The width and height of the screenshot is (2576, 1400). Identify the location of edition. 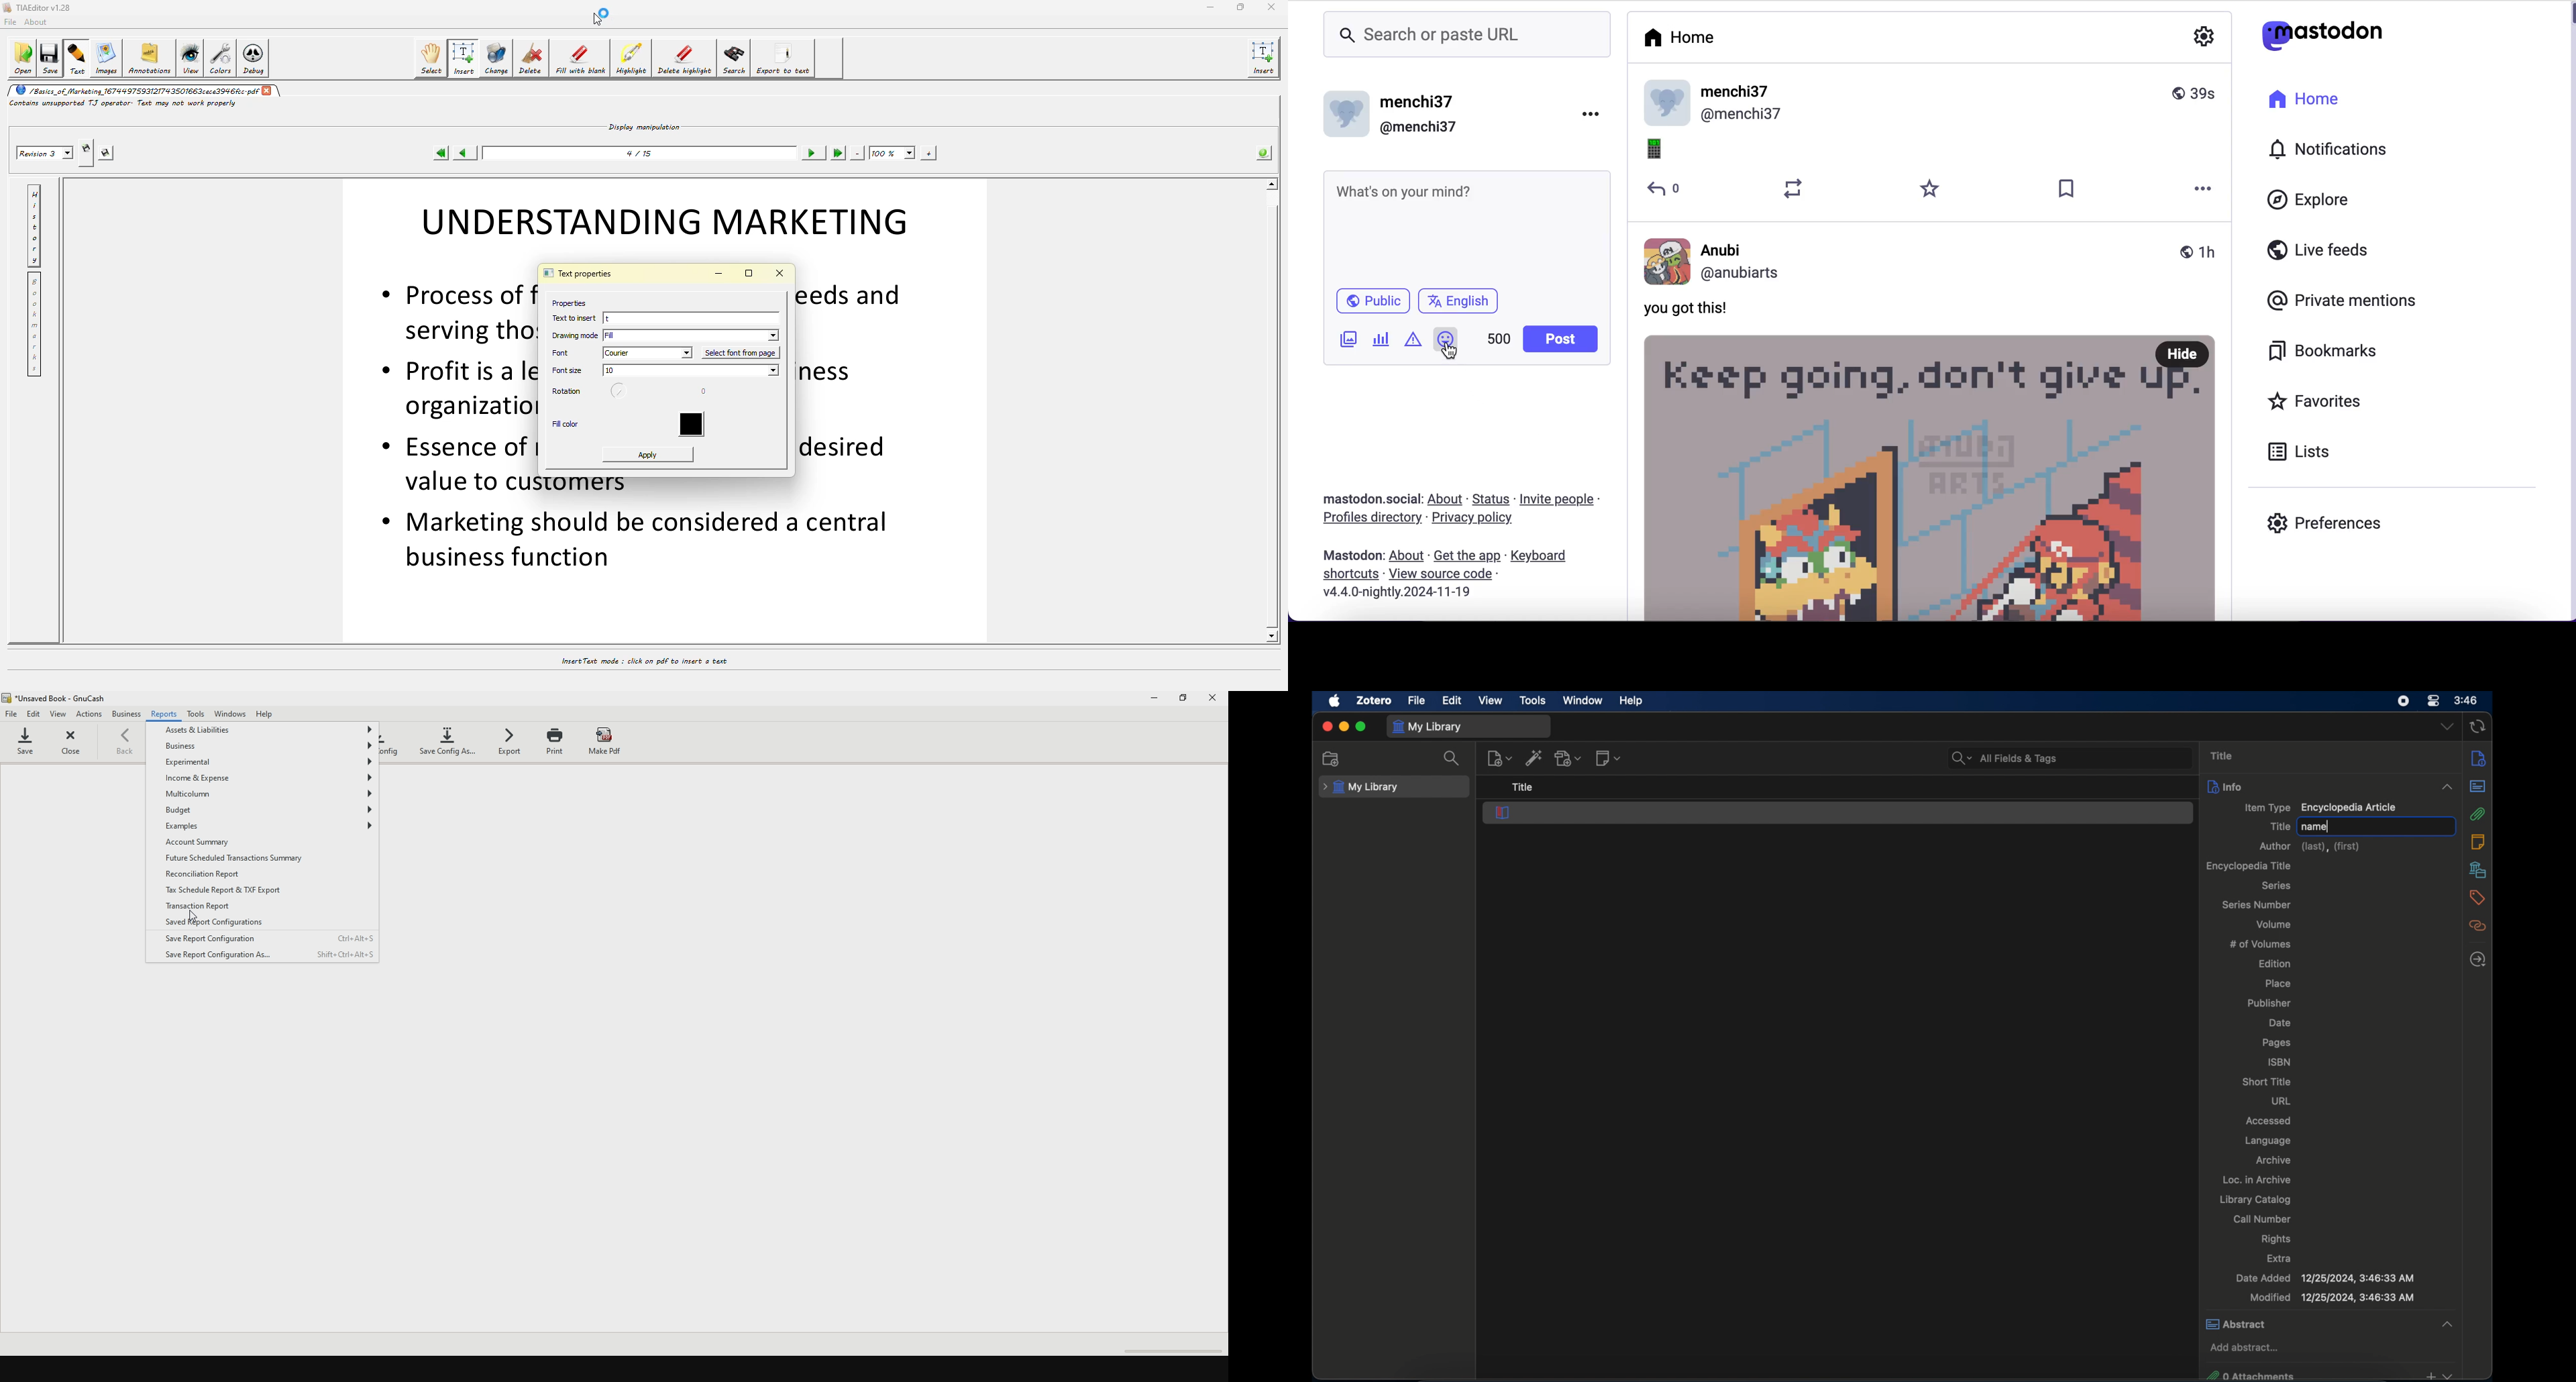
(2277, 963).